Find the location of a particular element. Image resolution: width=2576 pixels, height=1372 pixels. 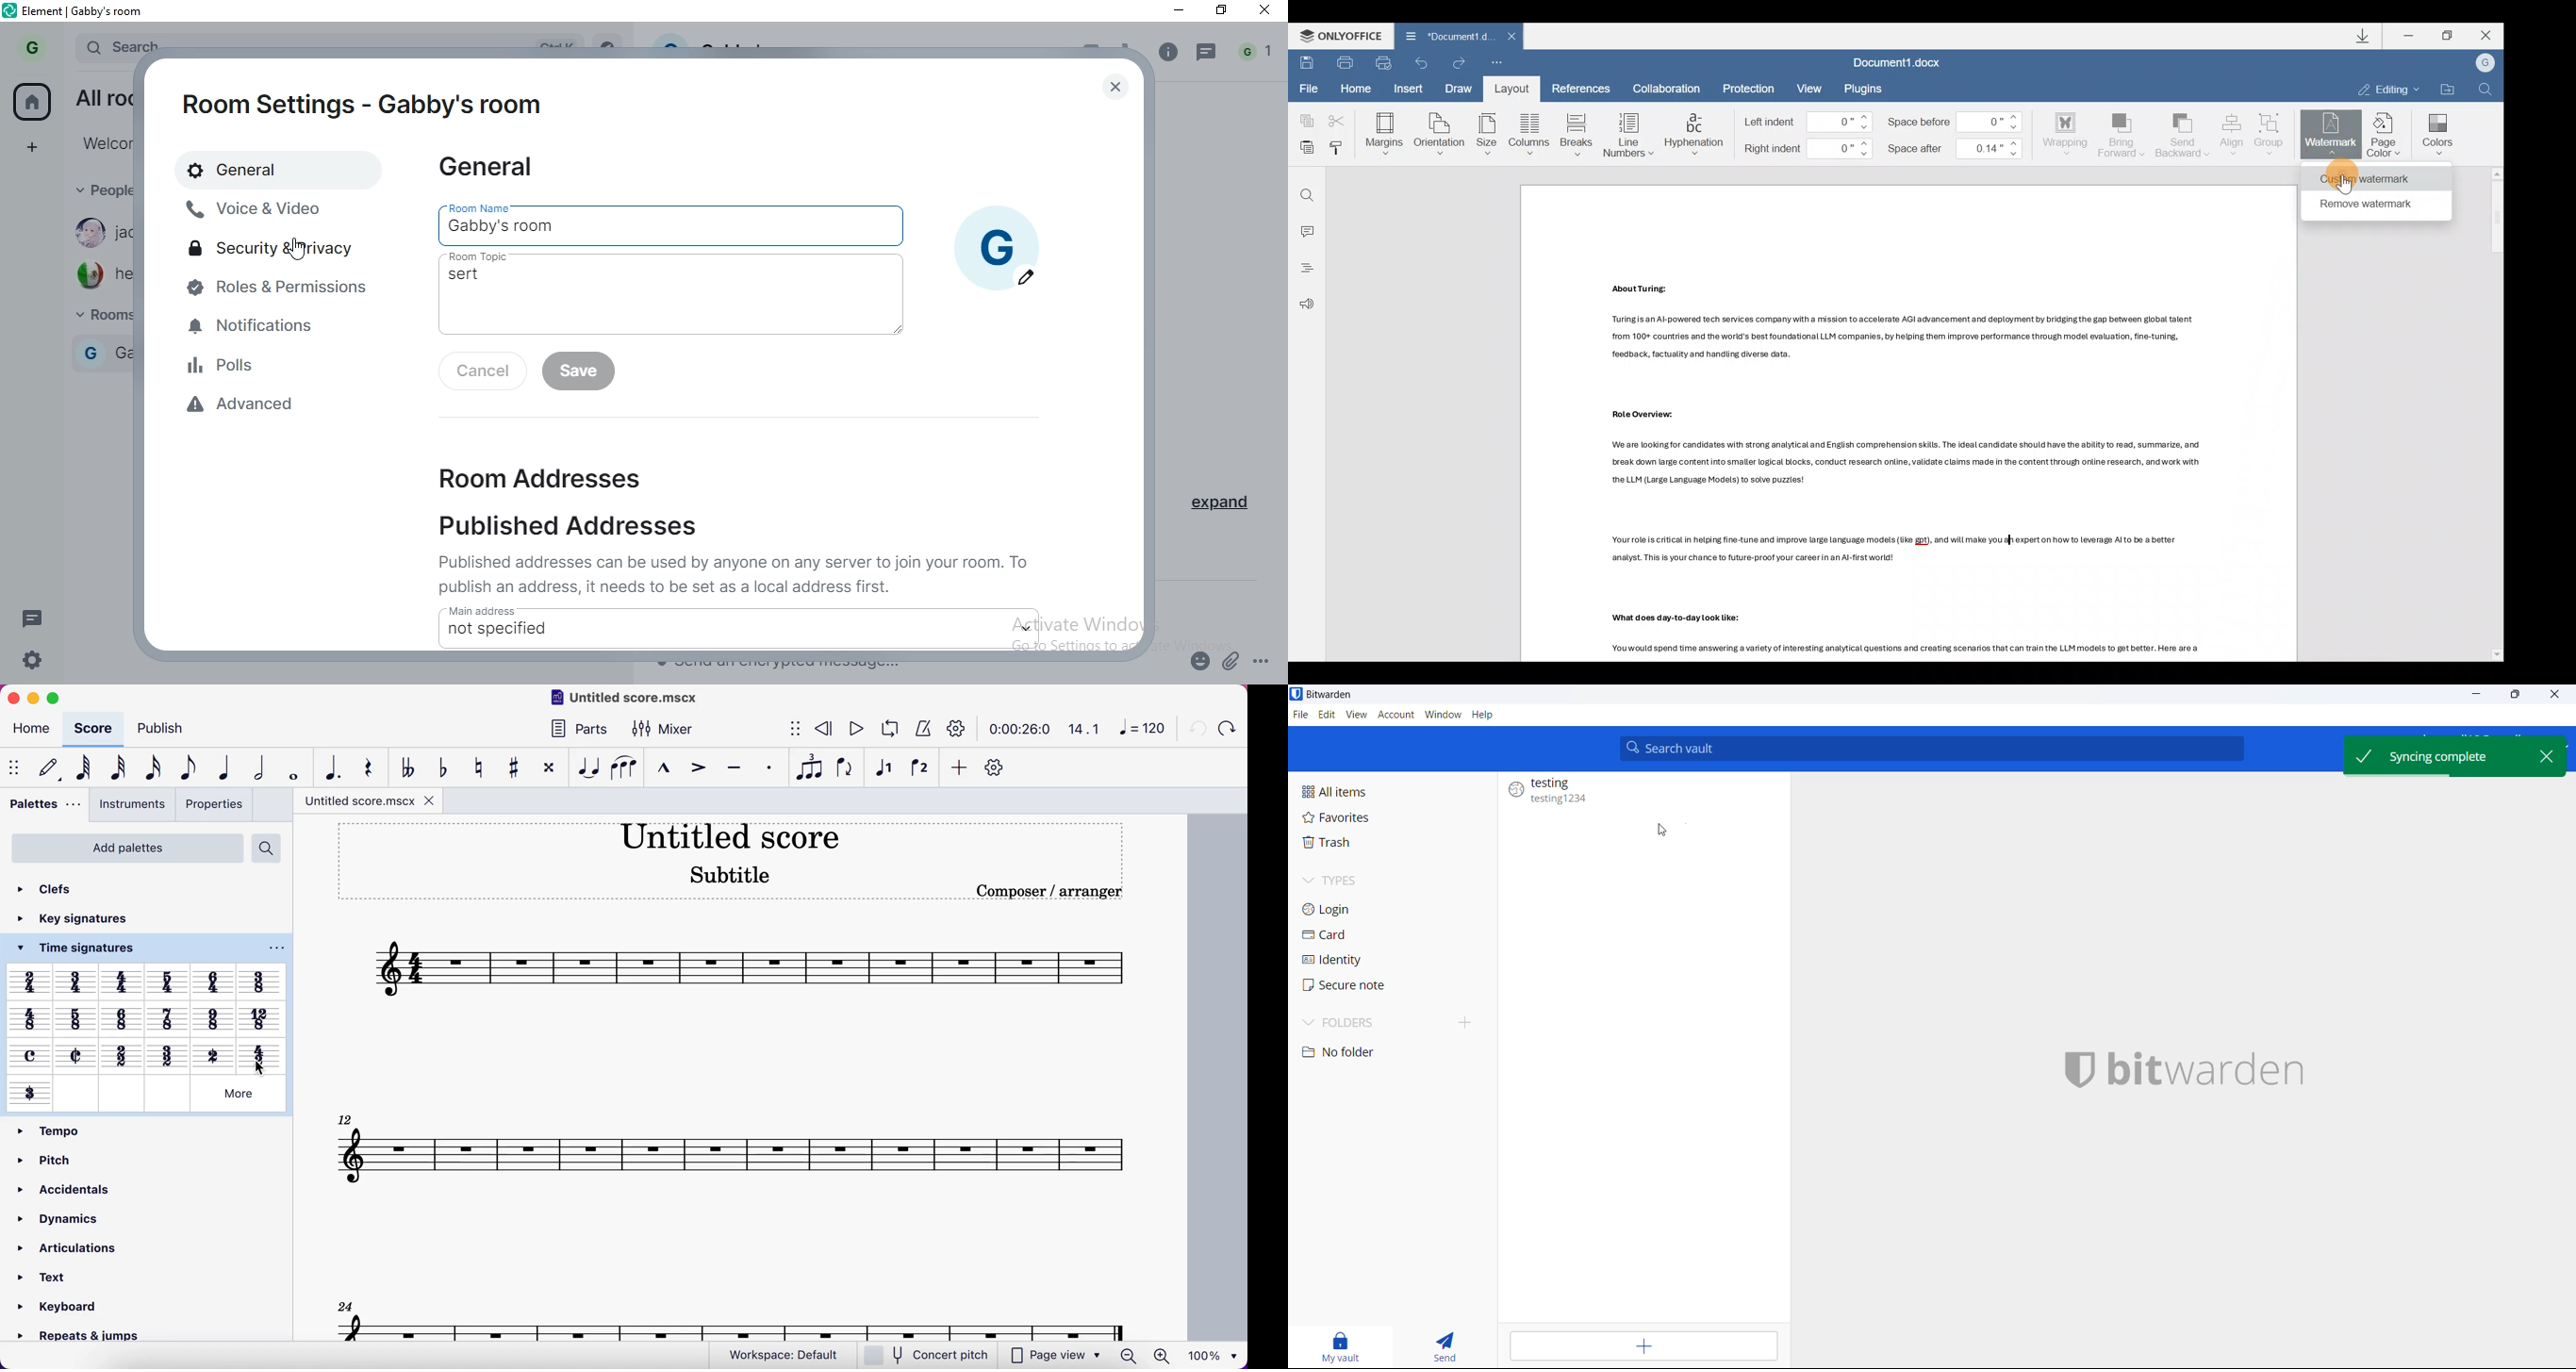

room name is located at coordinates (478, 207).